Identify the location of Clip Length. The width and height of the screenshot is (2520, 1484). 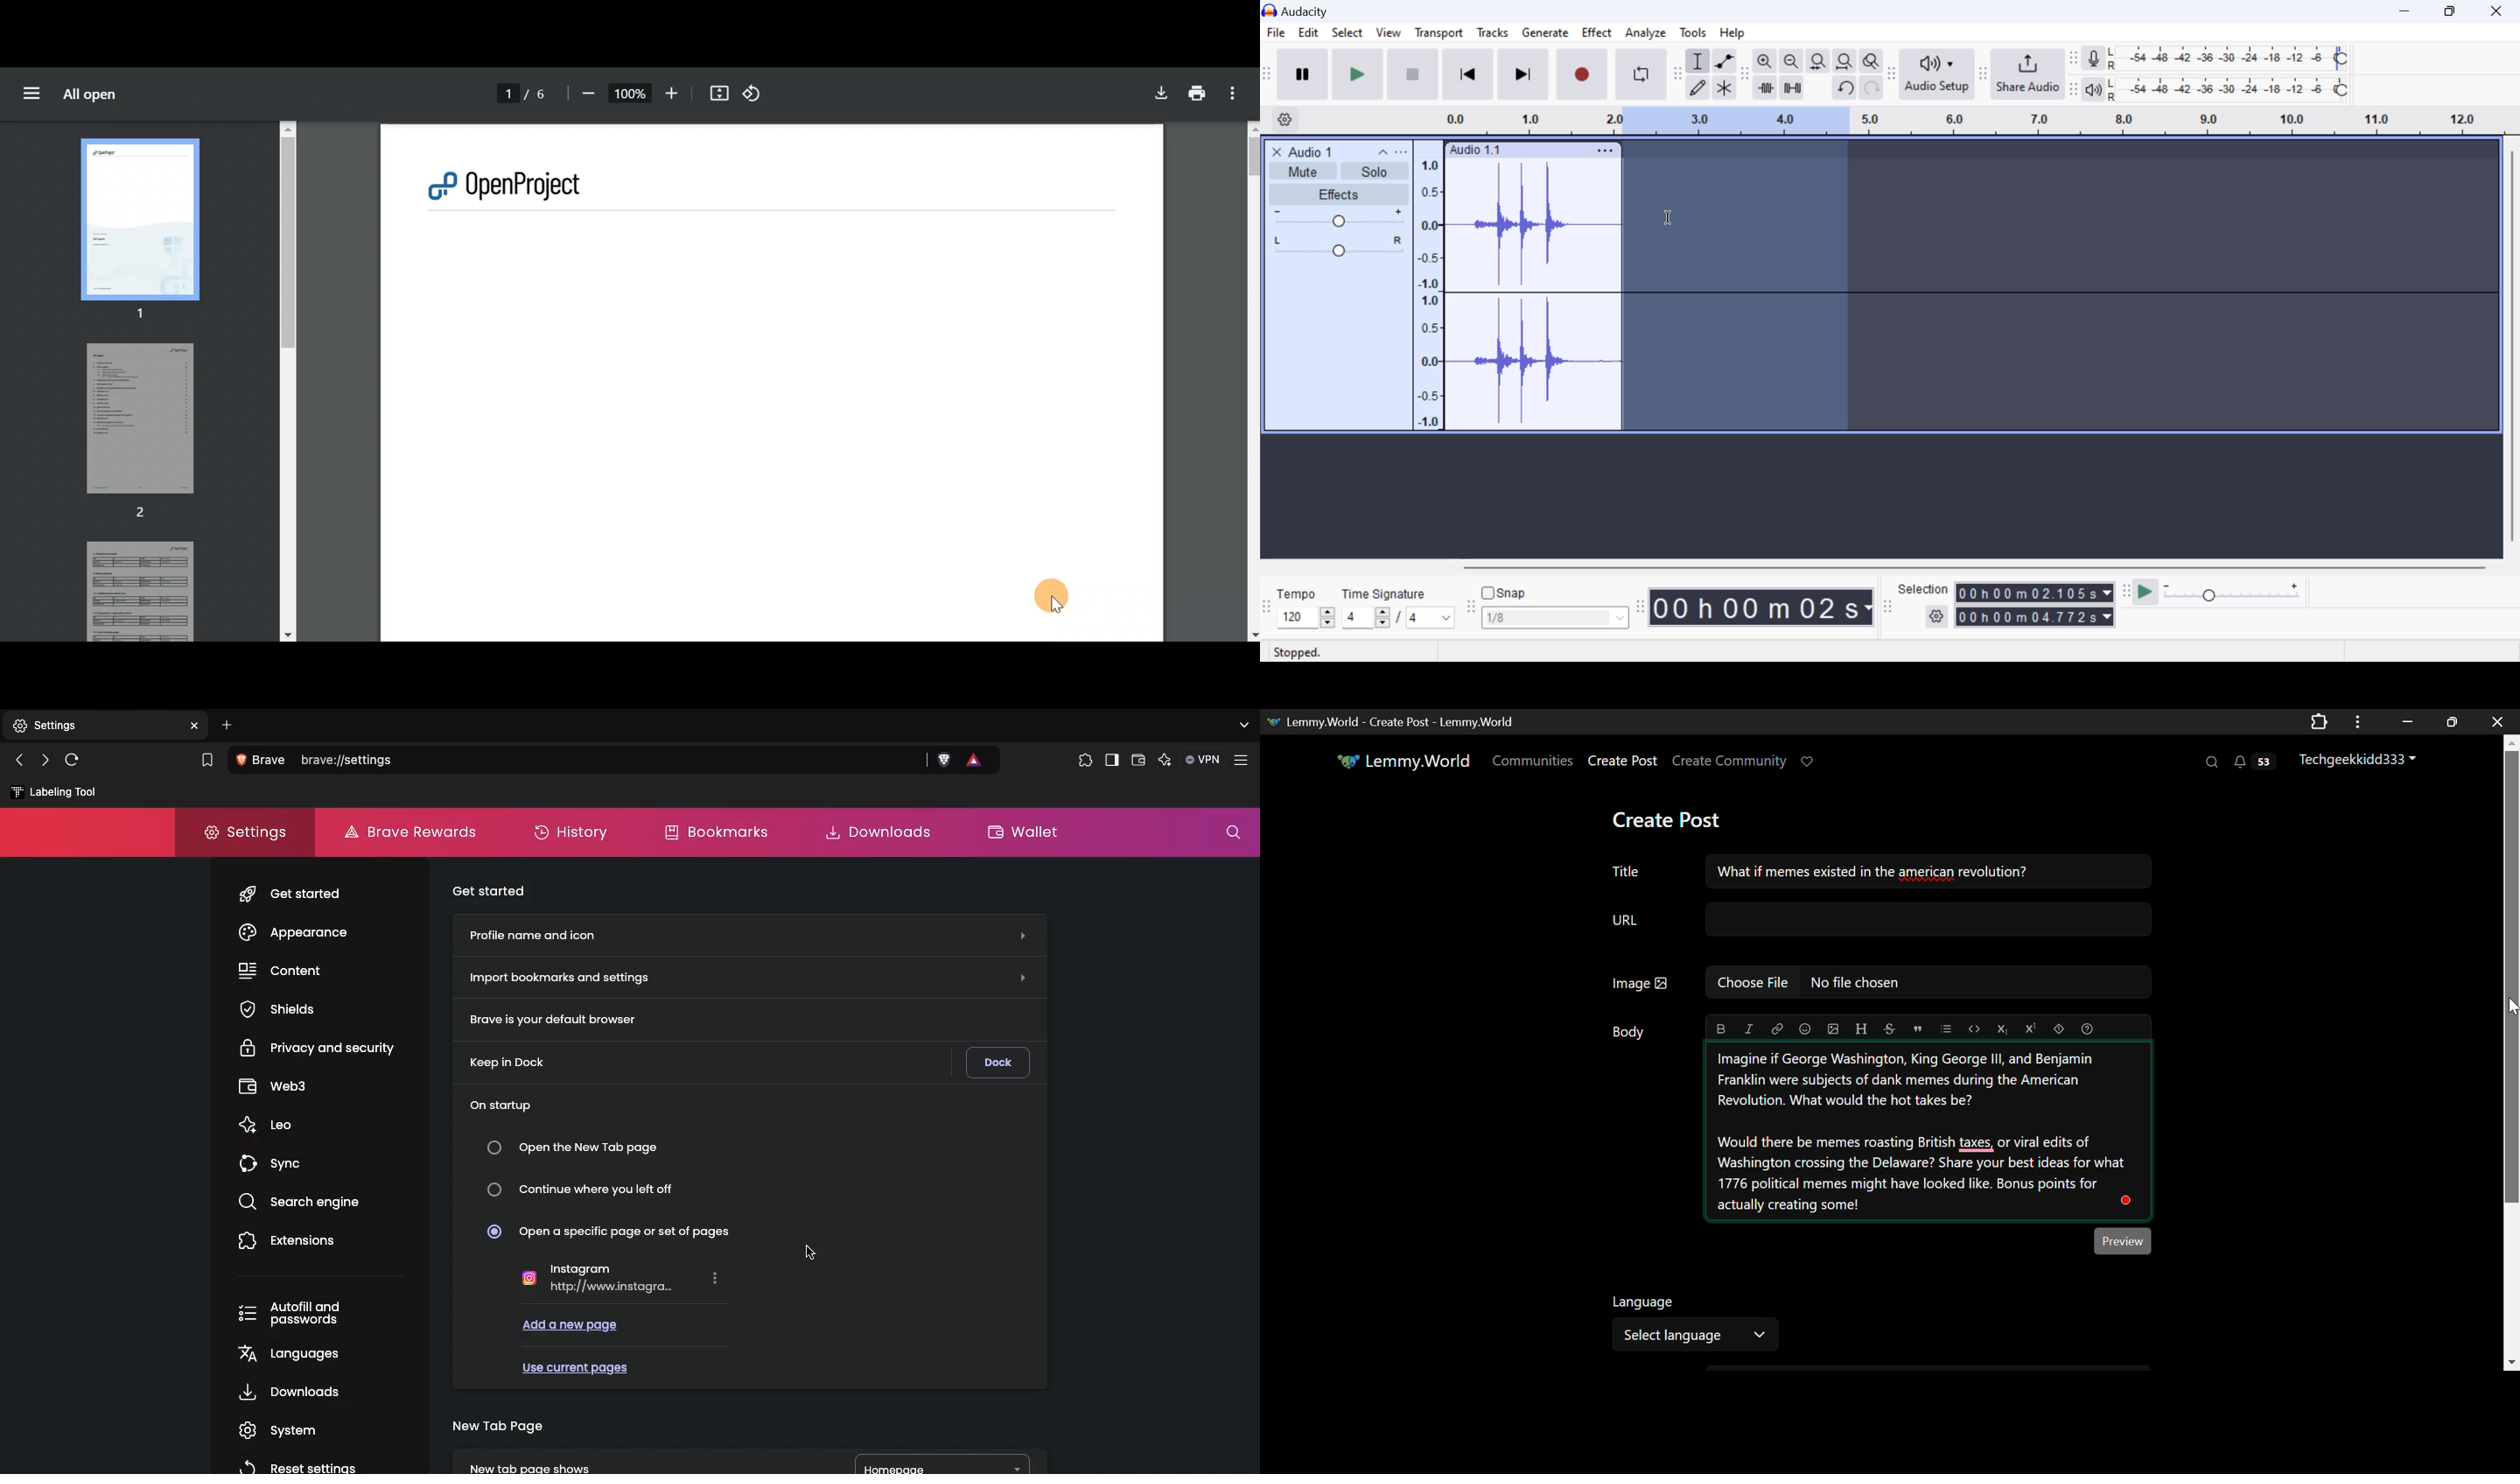
(1764, 607).